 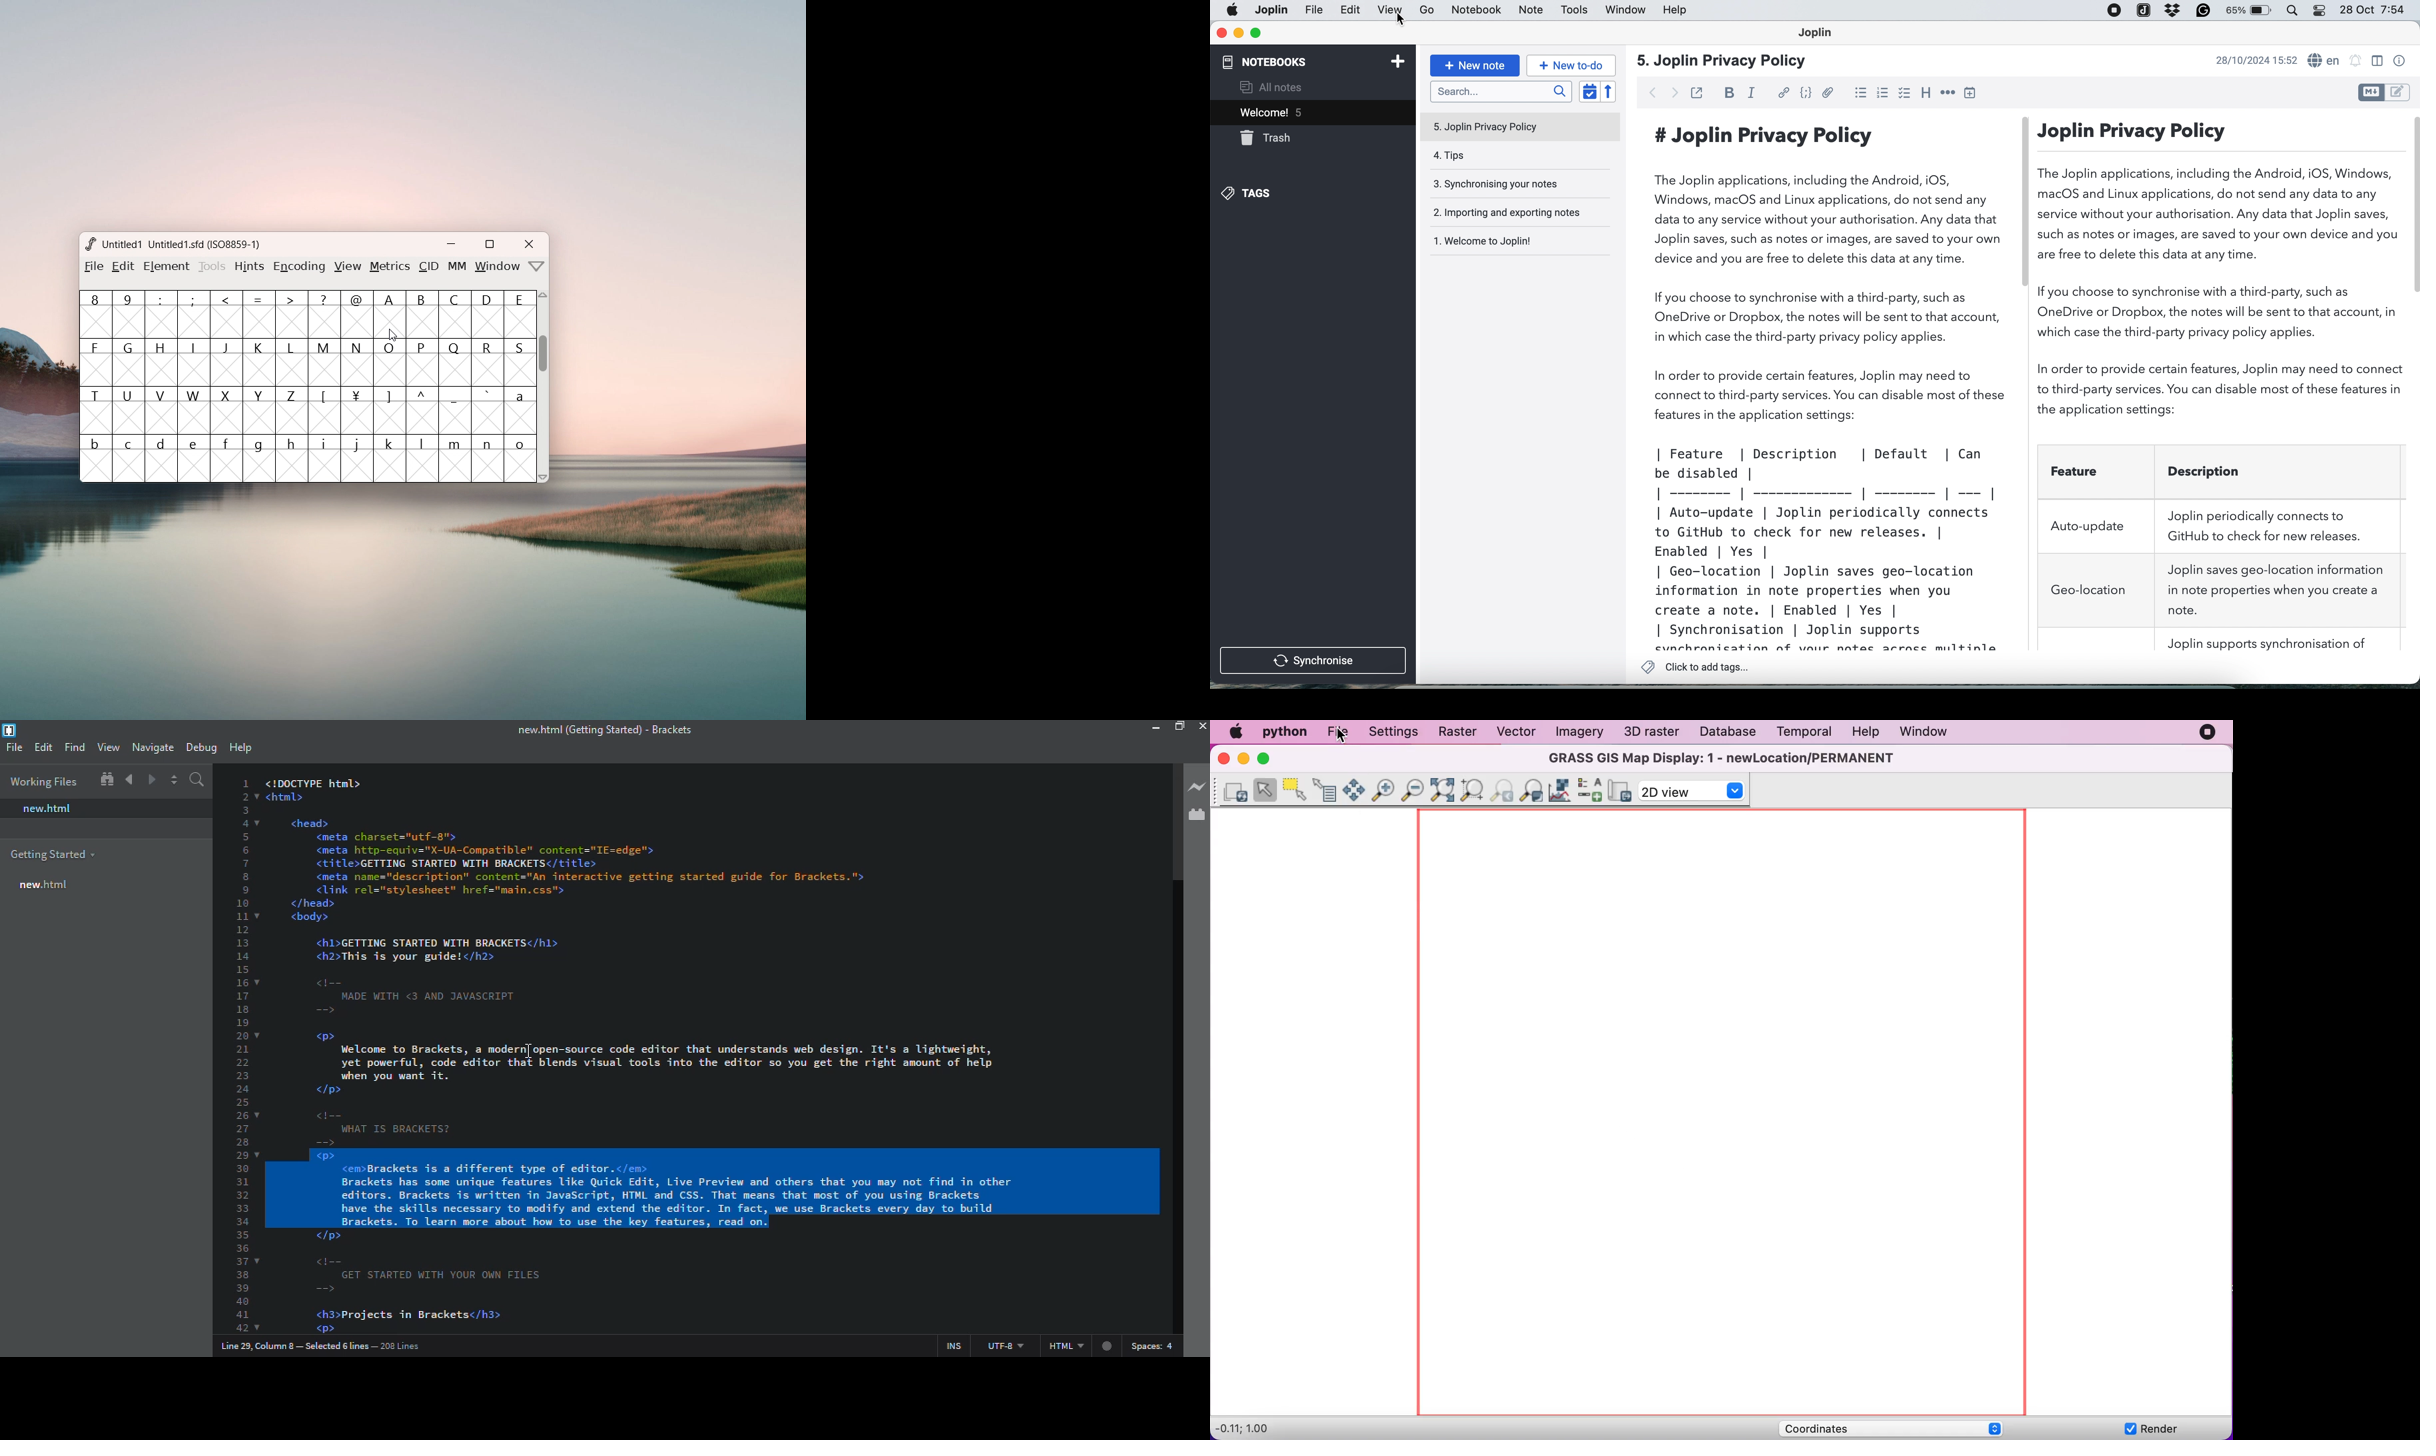 I want to click on new, so click(x=41, y=883).